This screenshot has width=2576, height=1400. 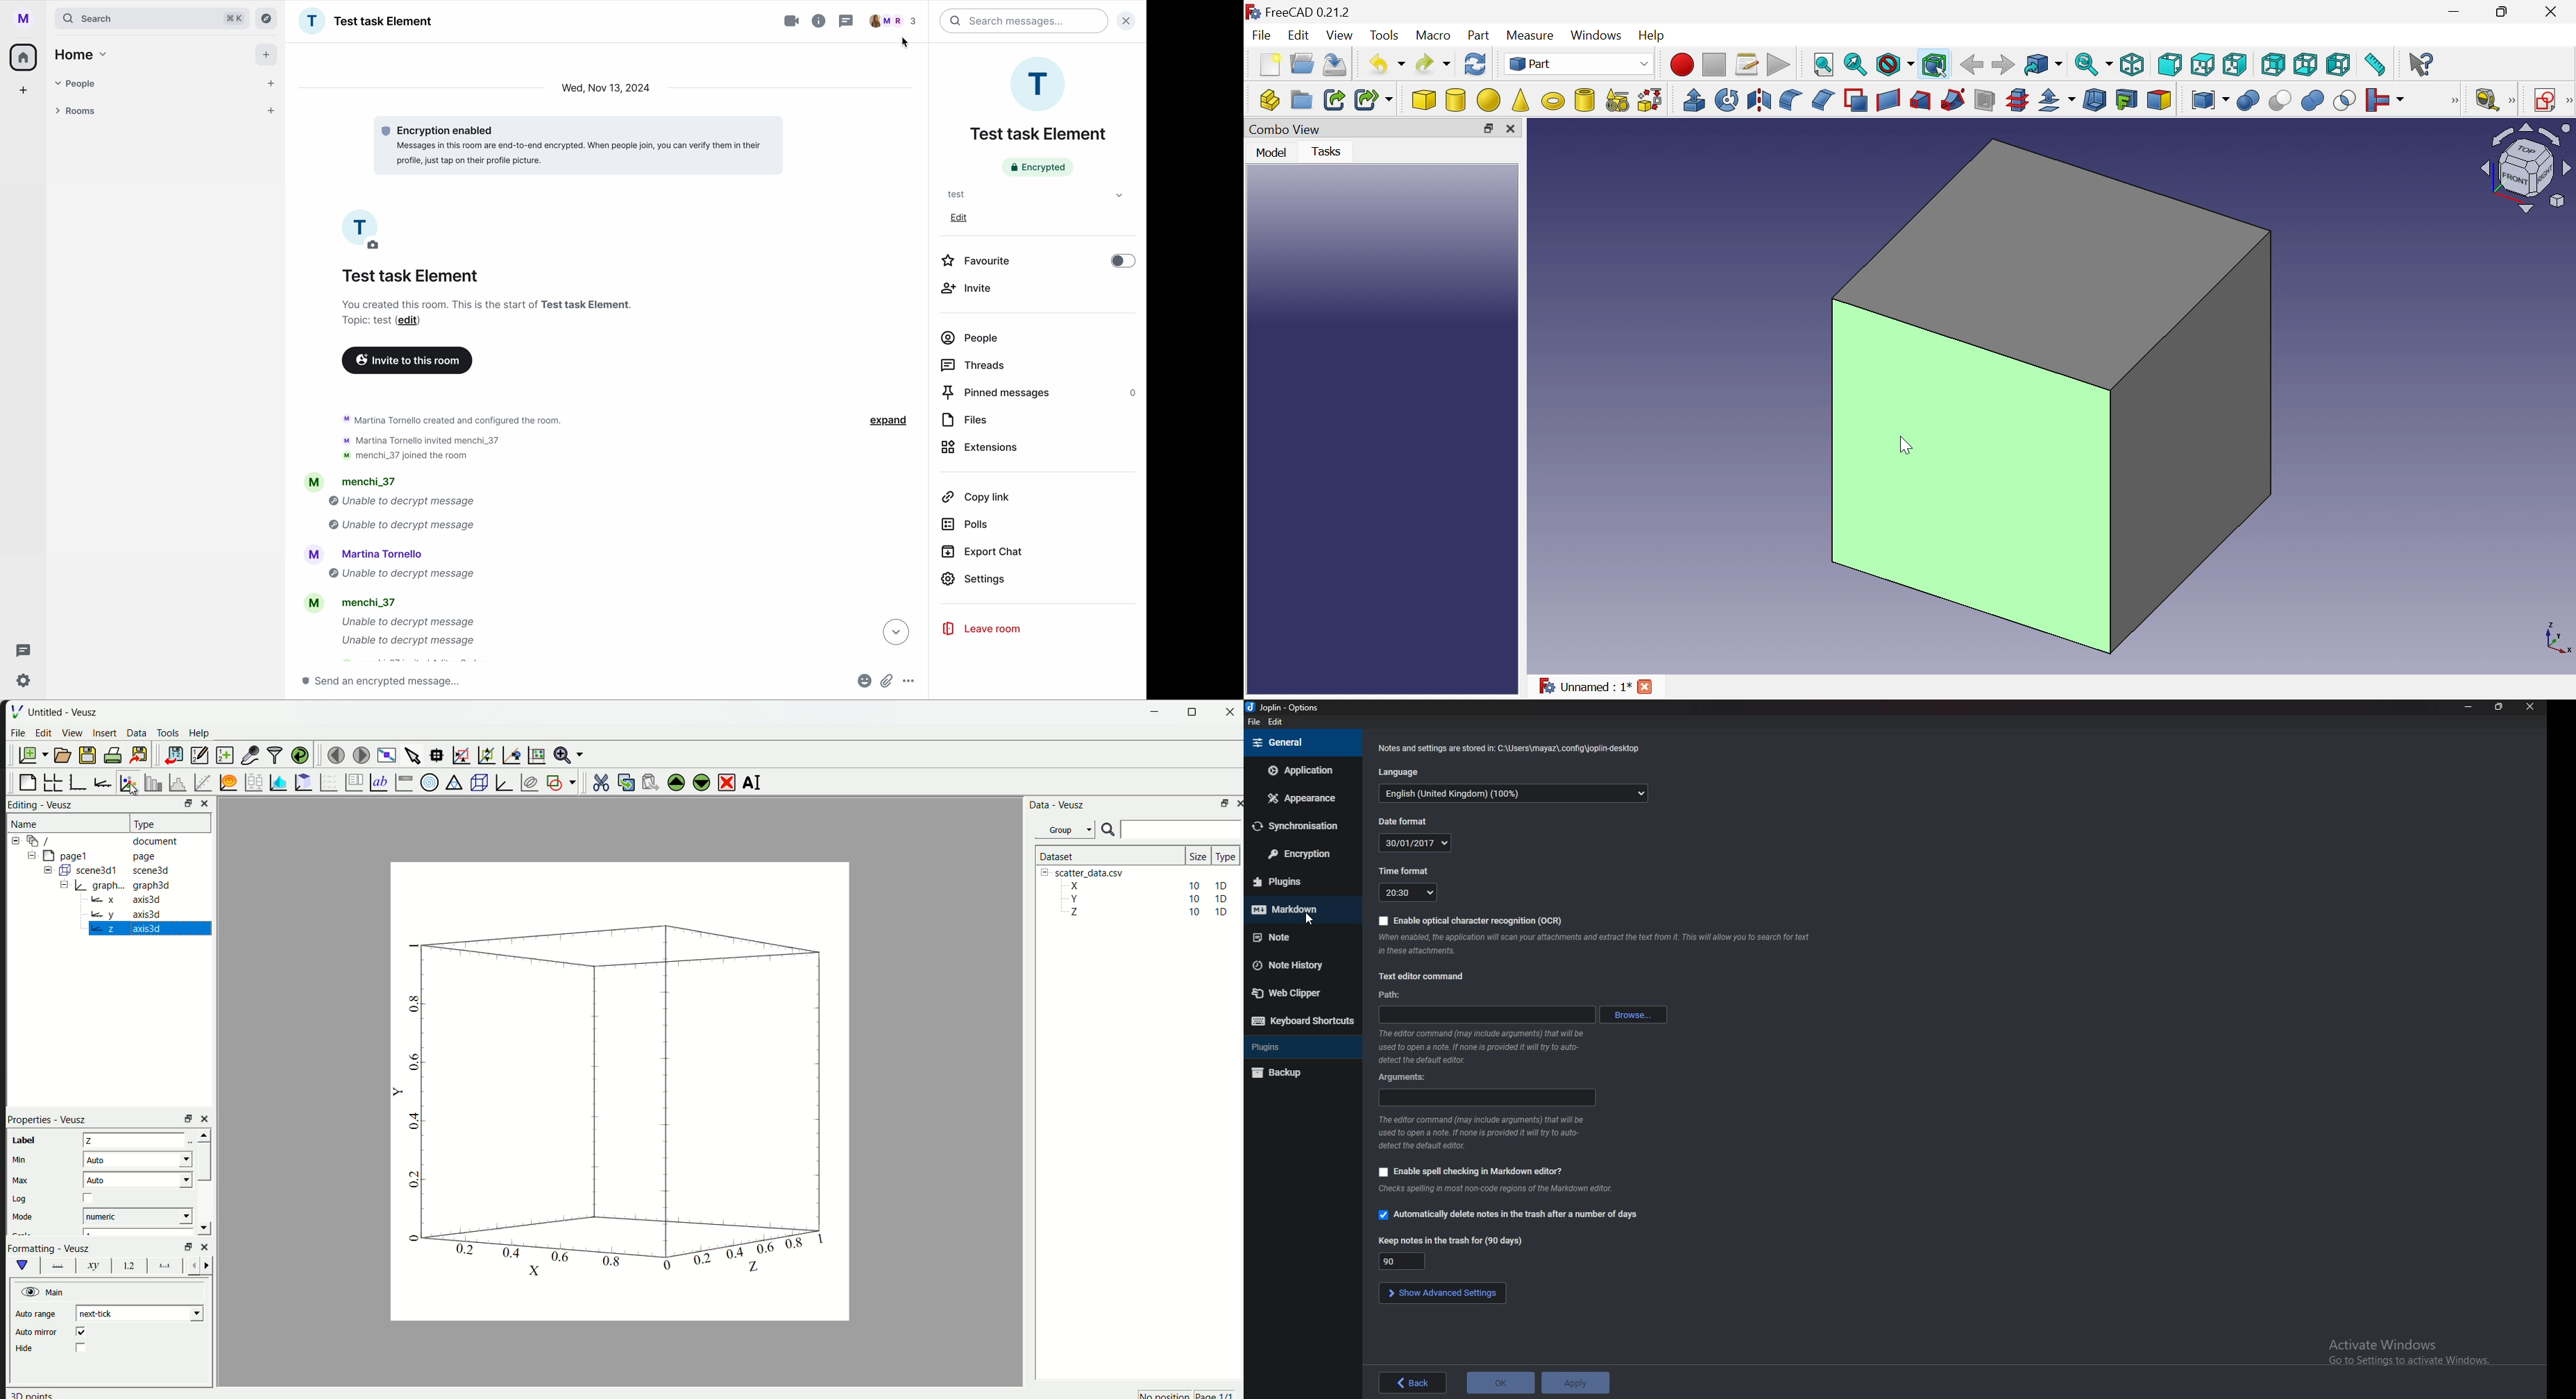 What do you see at coordinates (2499, 707) in the screenshot?
I see `Resize` at bounding box center [2499, 707].